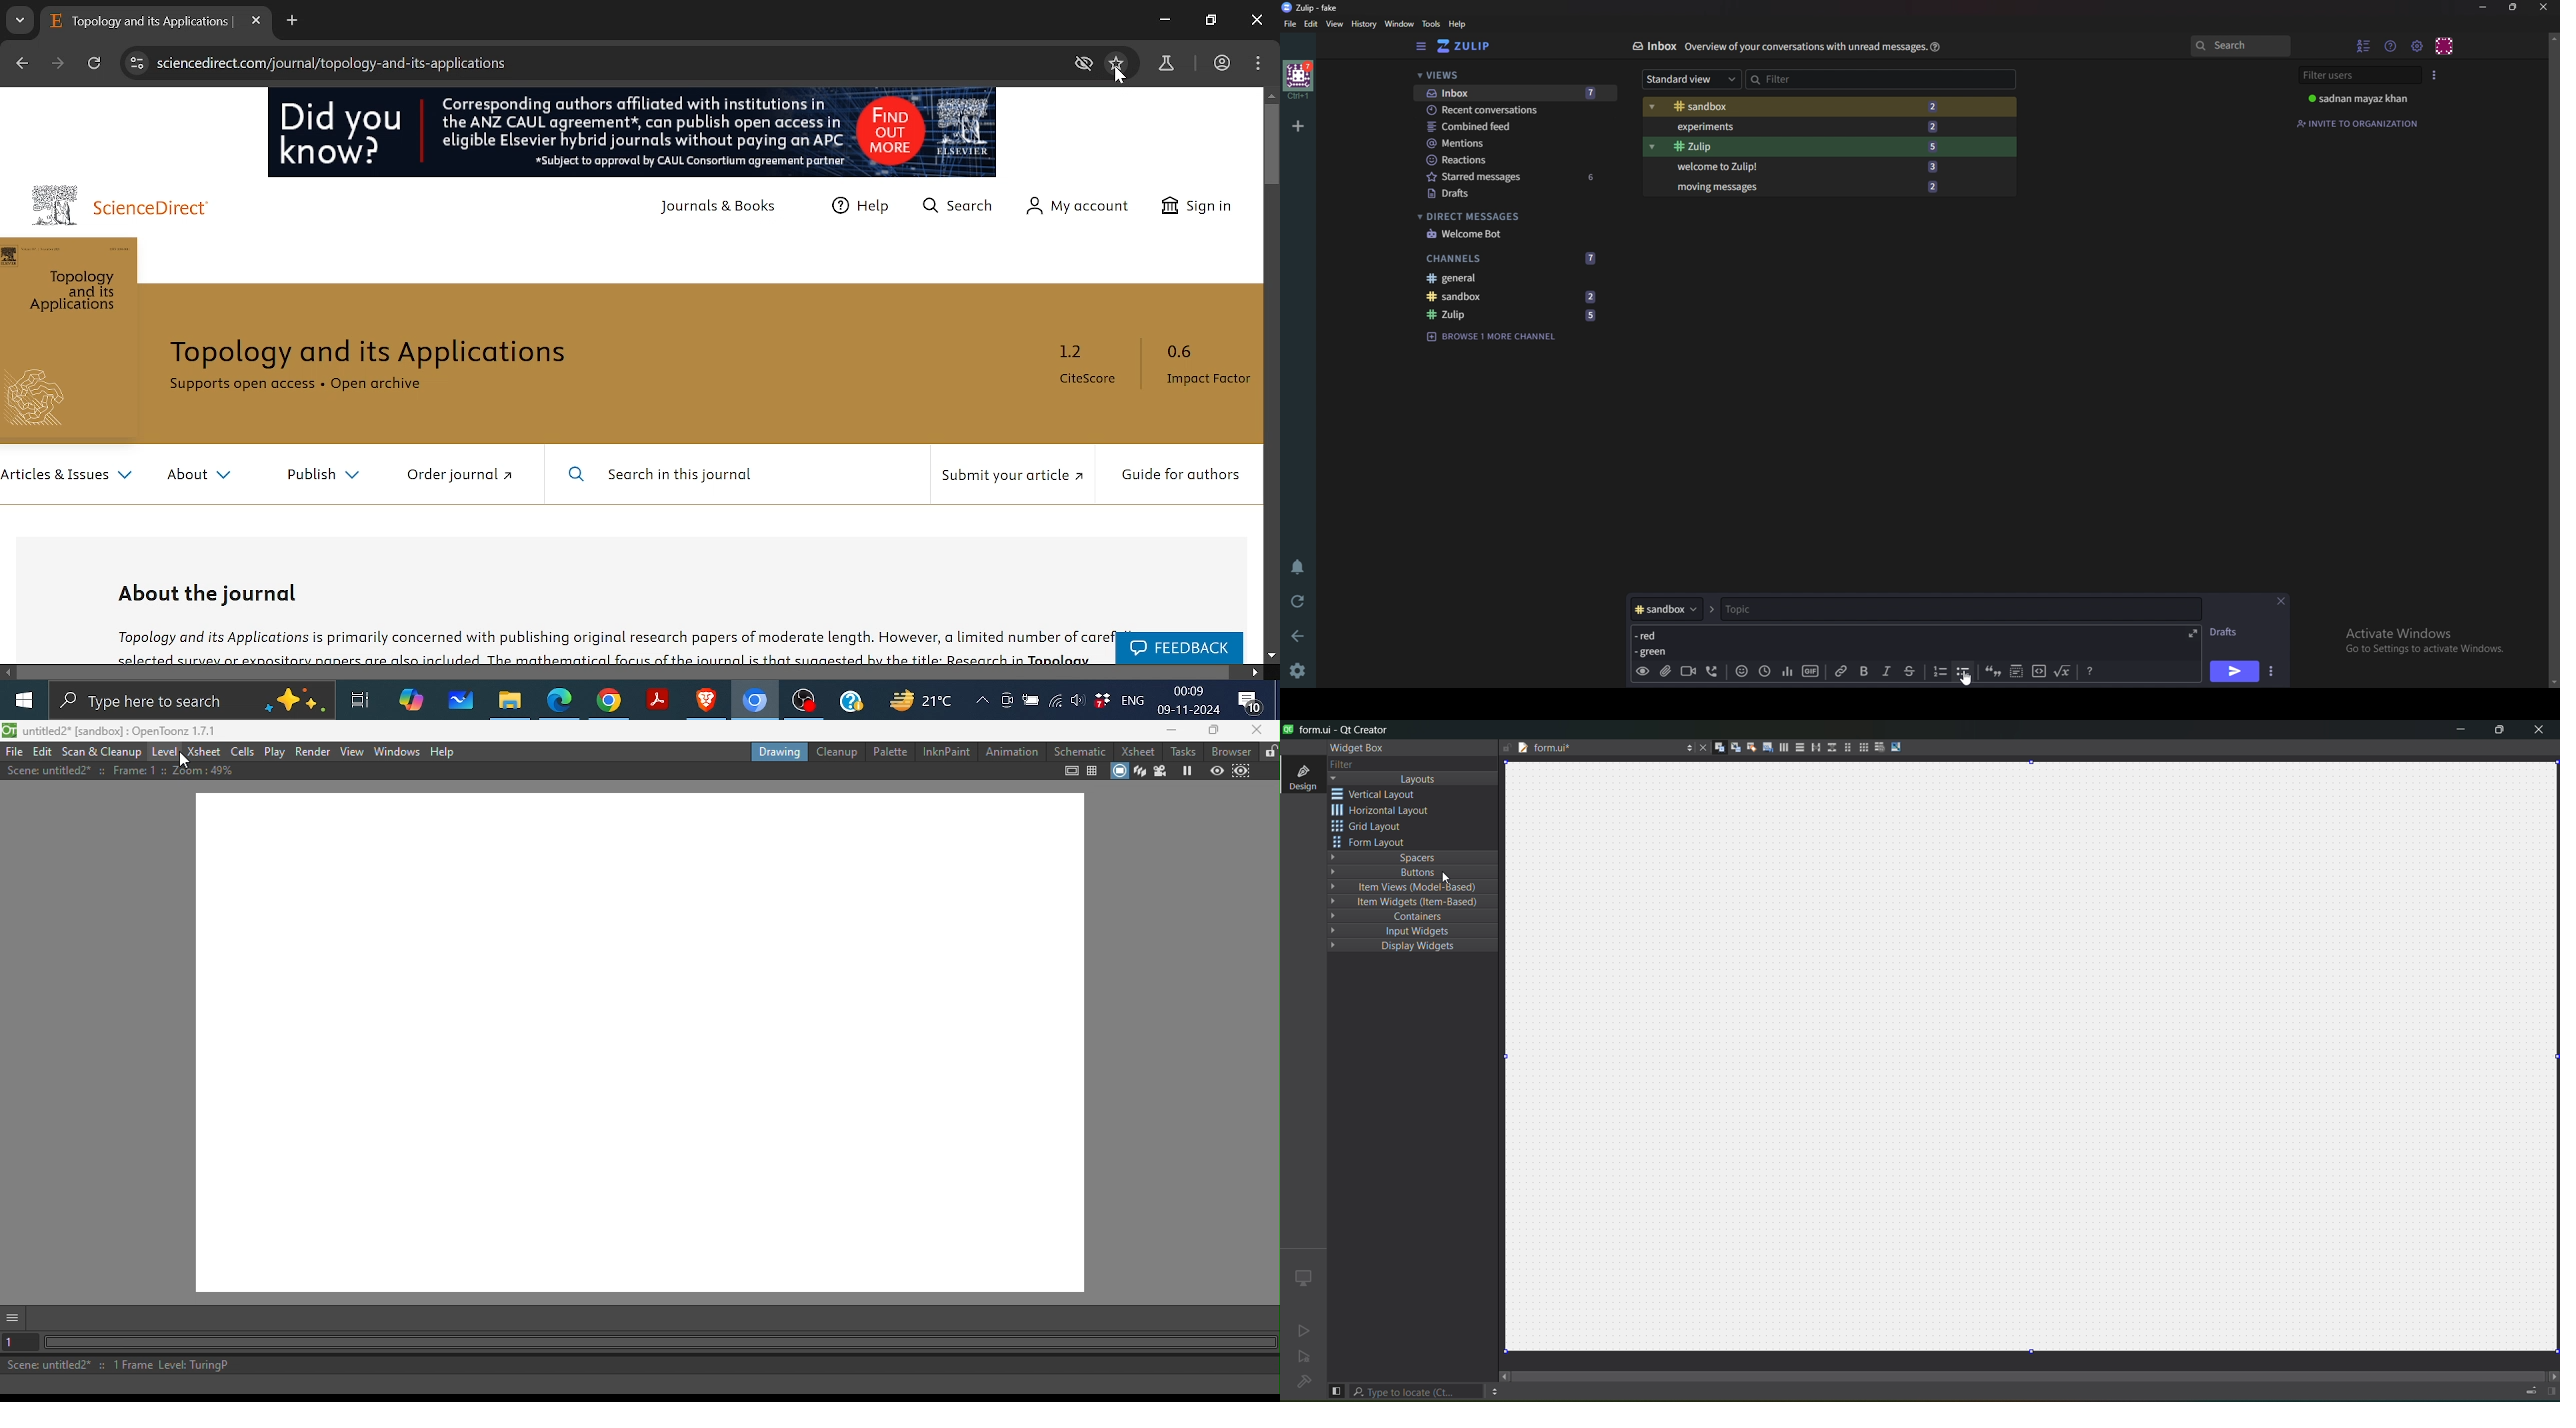 The height and width of the screenshot is (1428, 2576). Describe the element at coordinates (1101, 699) in the screenshot. I see `Dropbox` at that location.